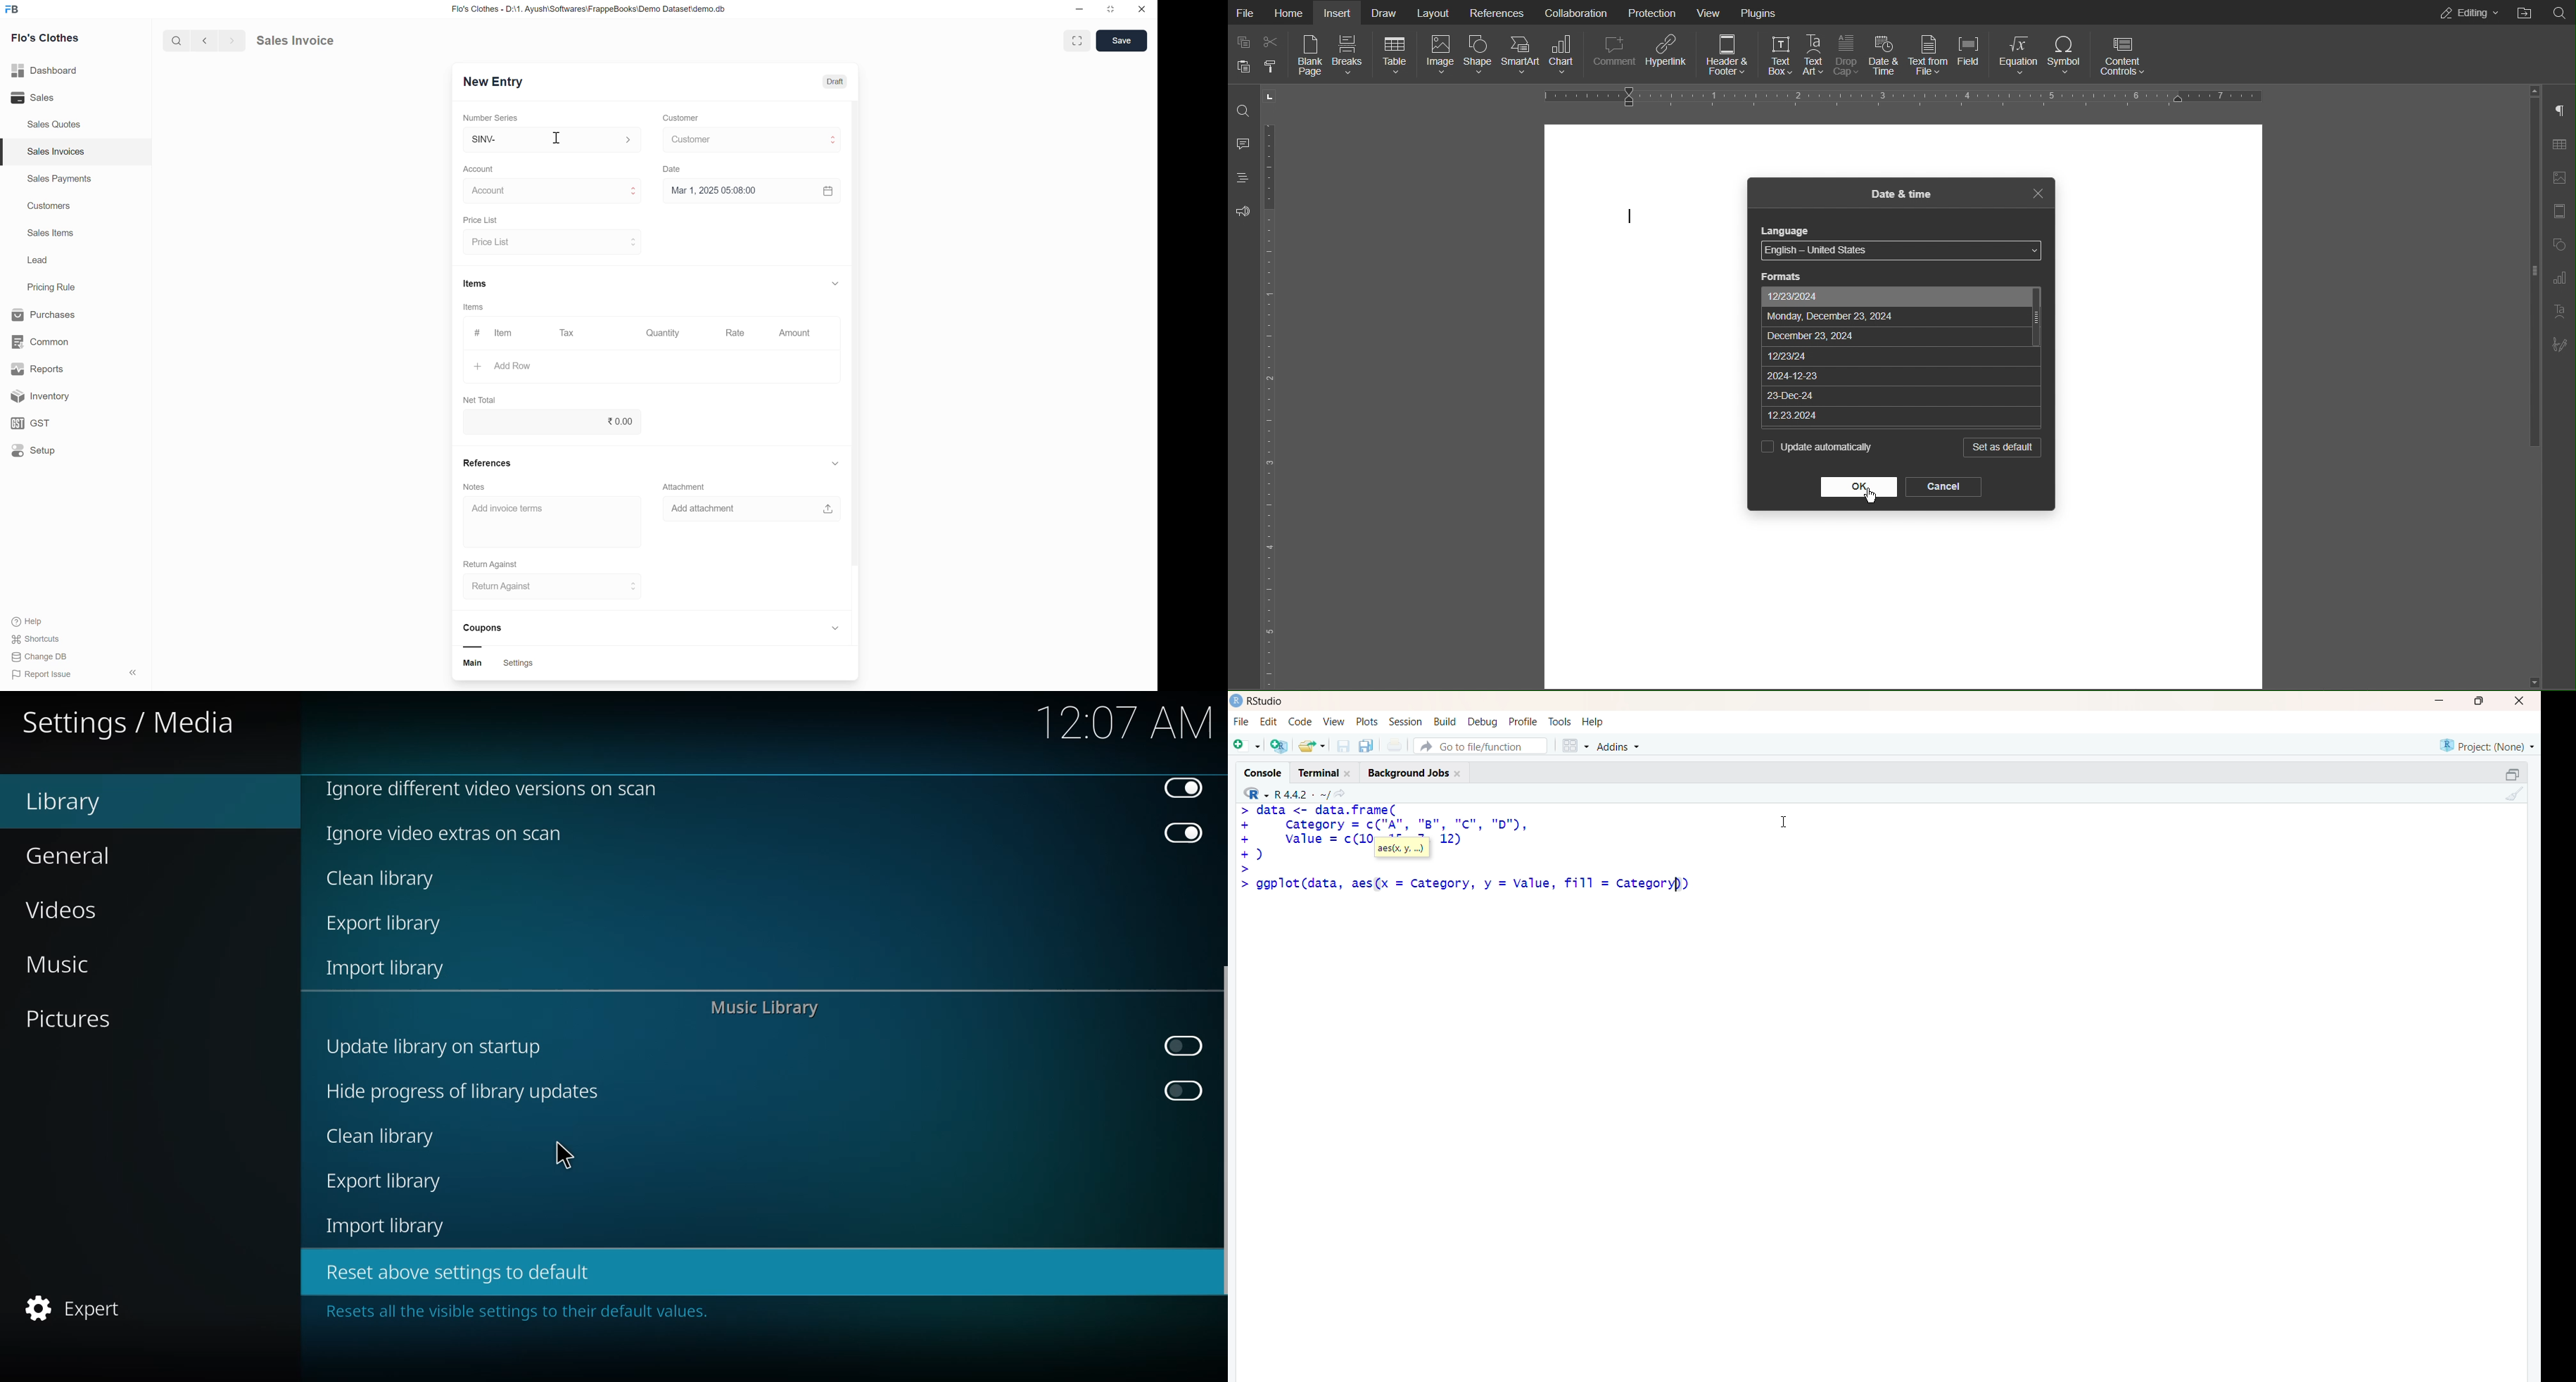 The image size is (2576, 1400). I want to click on Content Controls, so click(2122, 56).